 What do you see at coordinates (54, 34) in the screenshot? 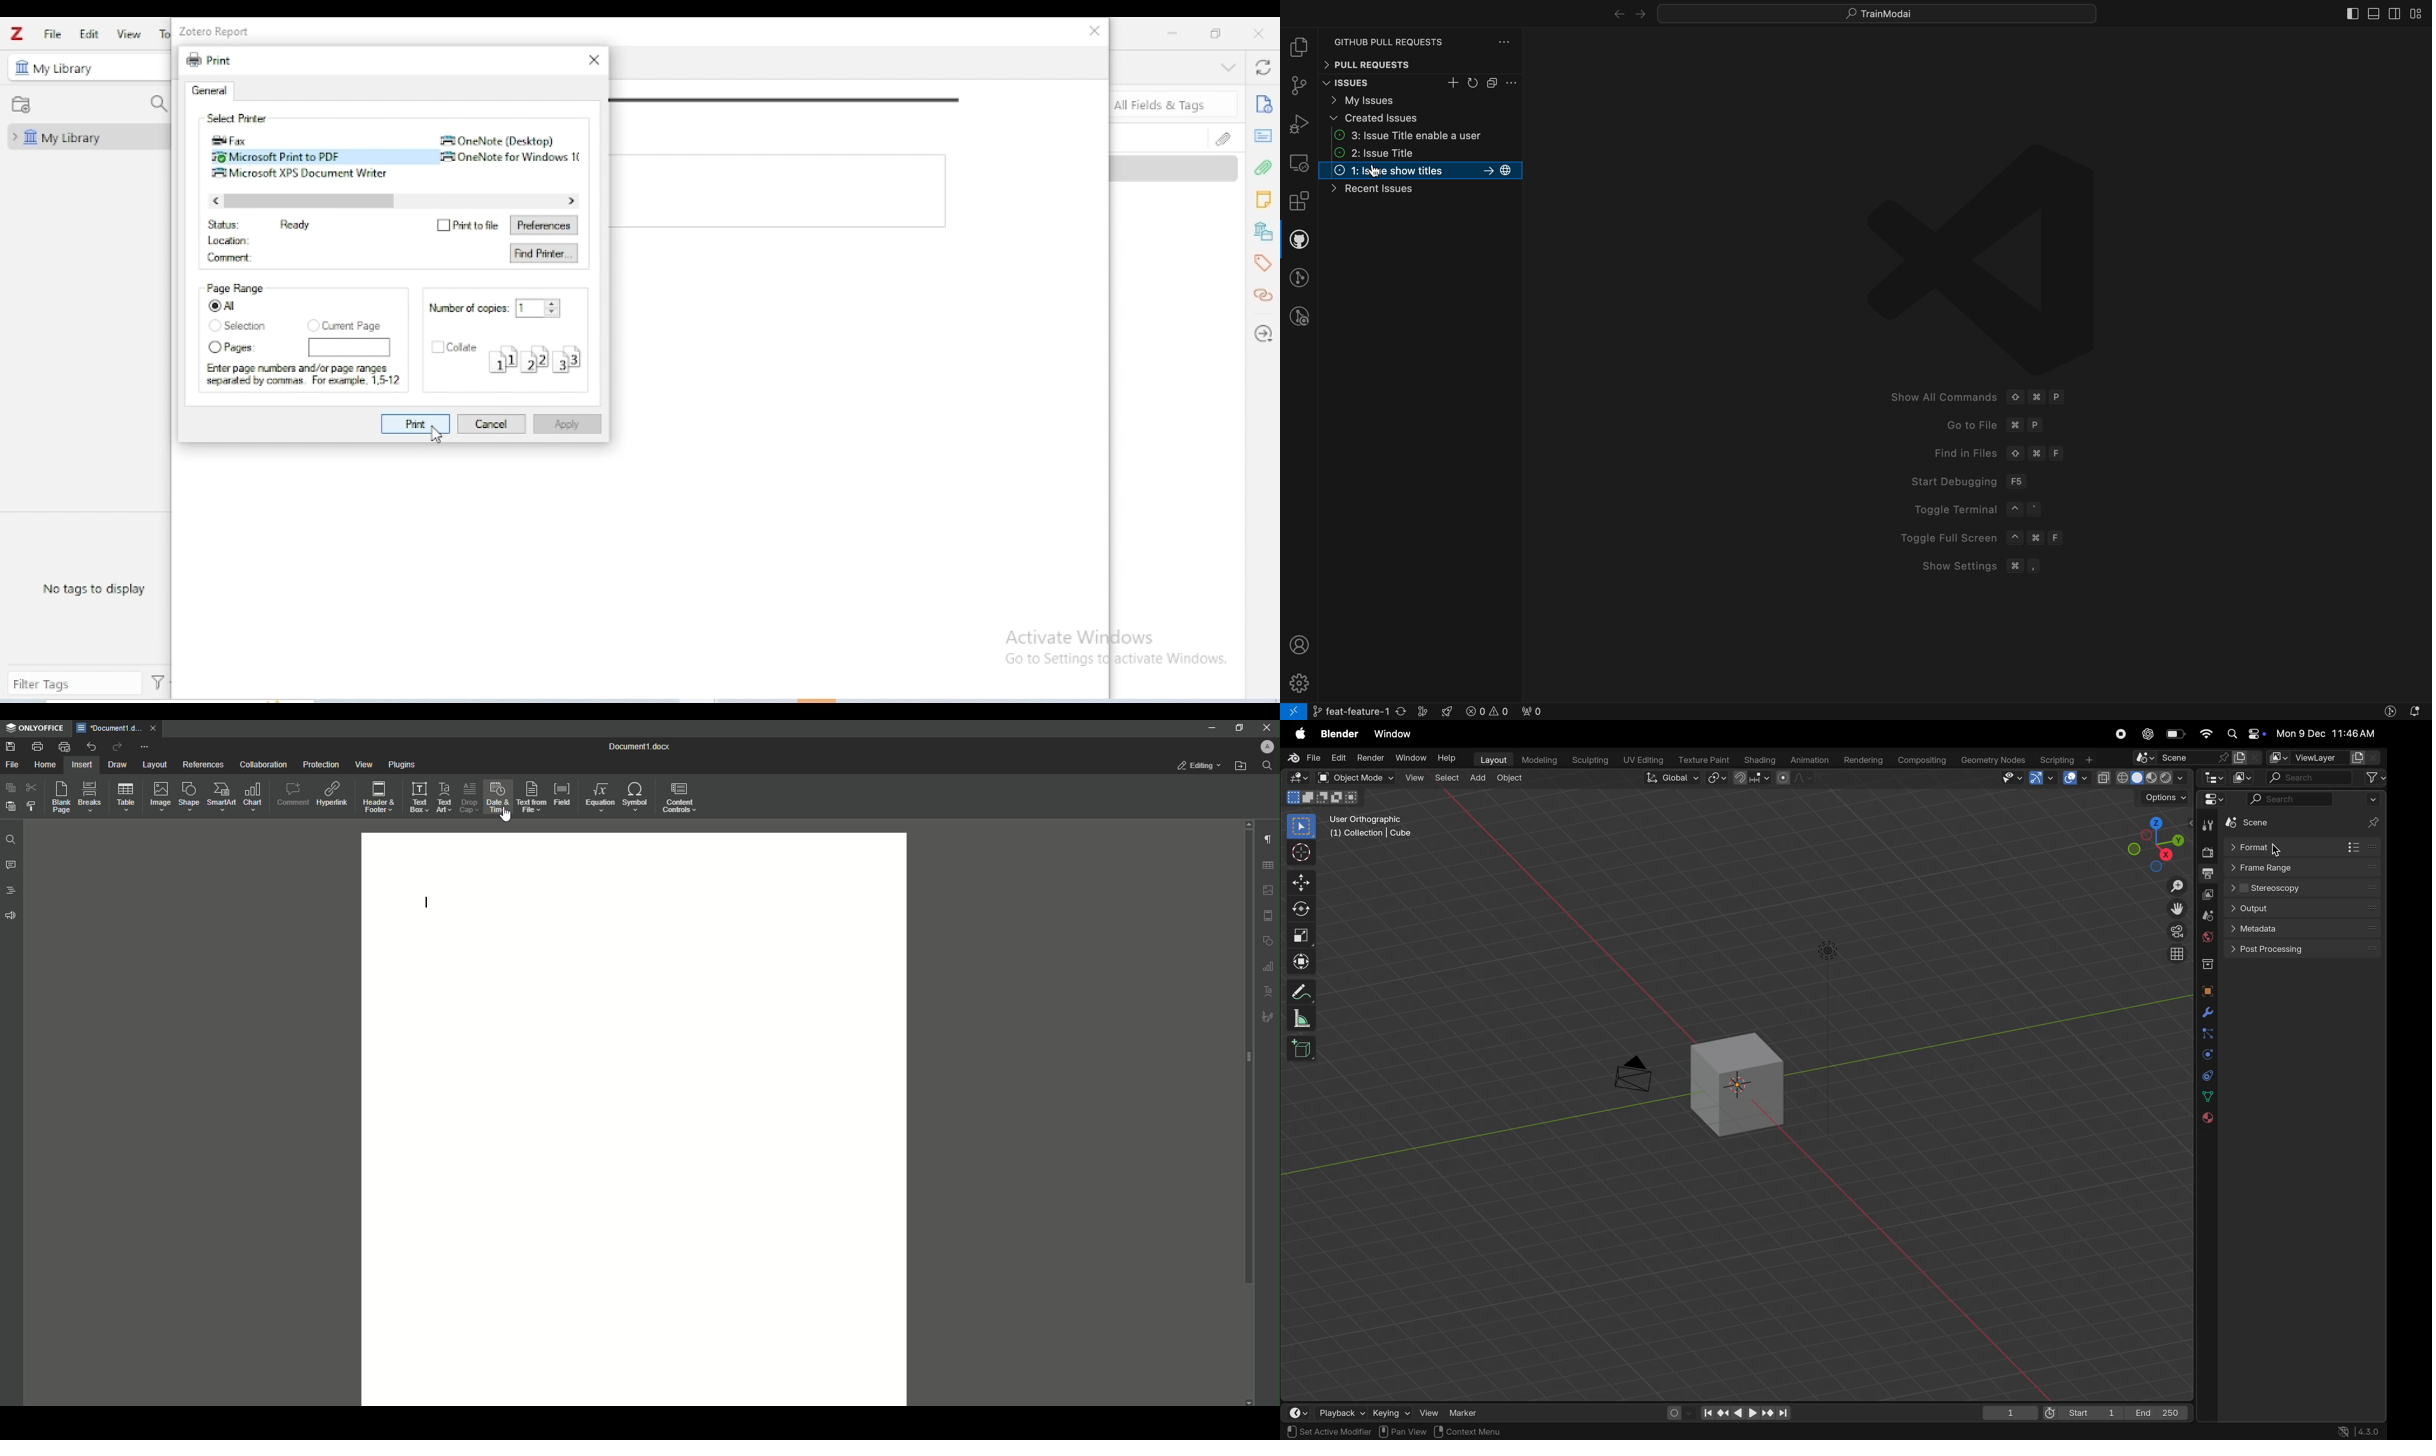
I see `file` at bounding box center [54, 34].